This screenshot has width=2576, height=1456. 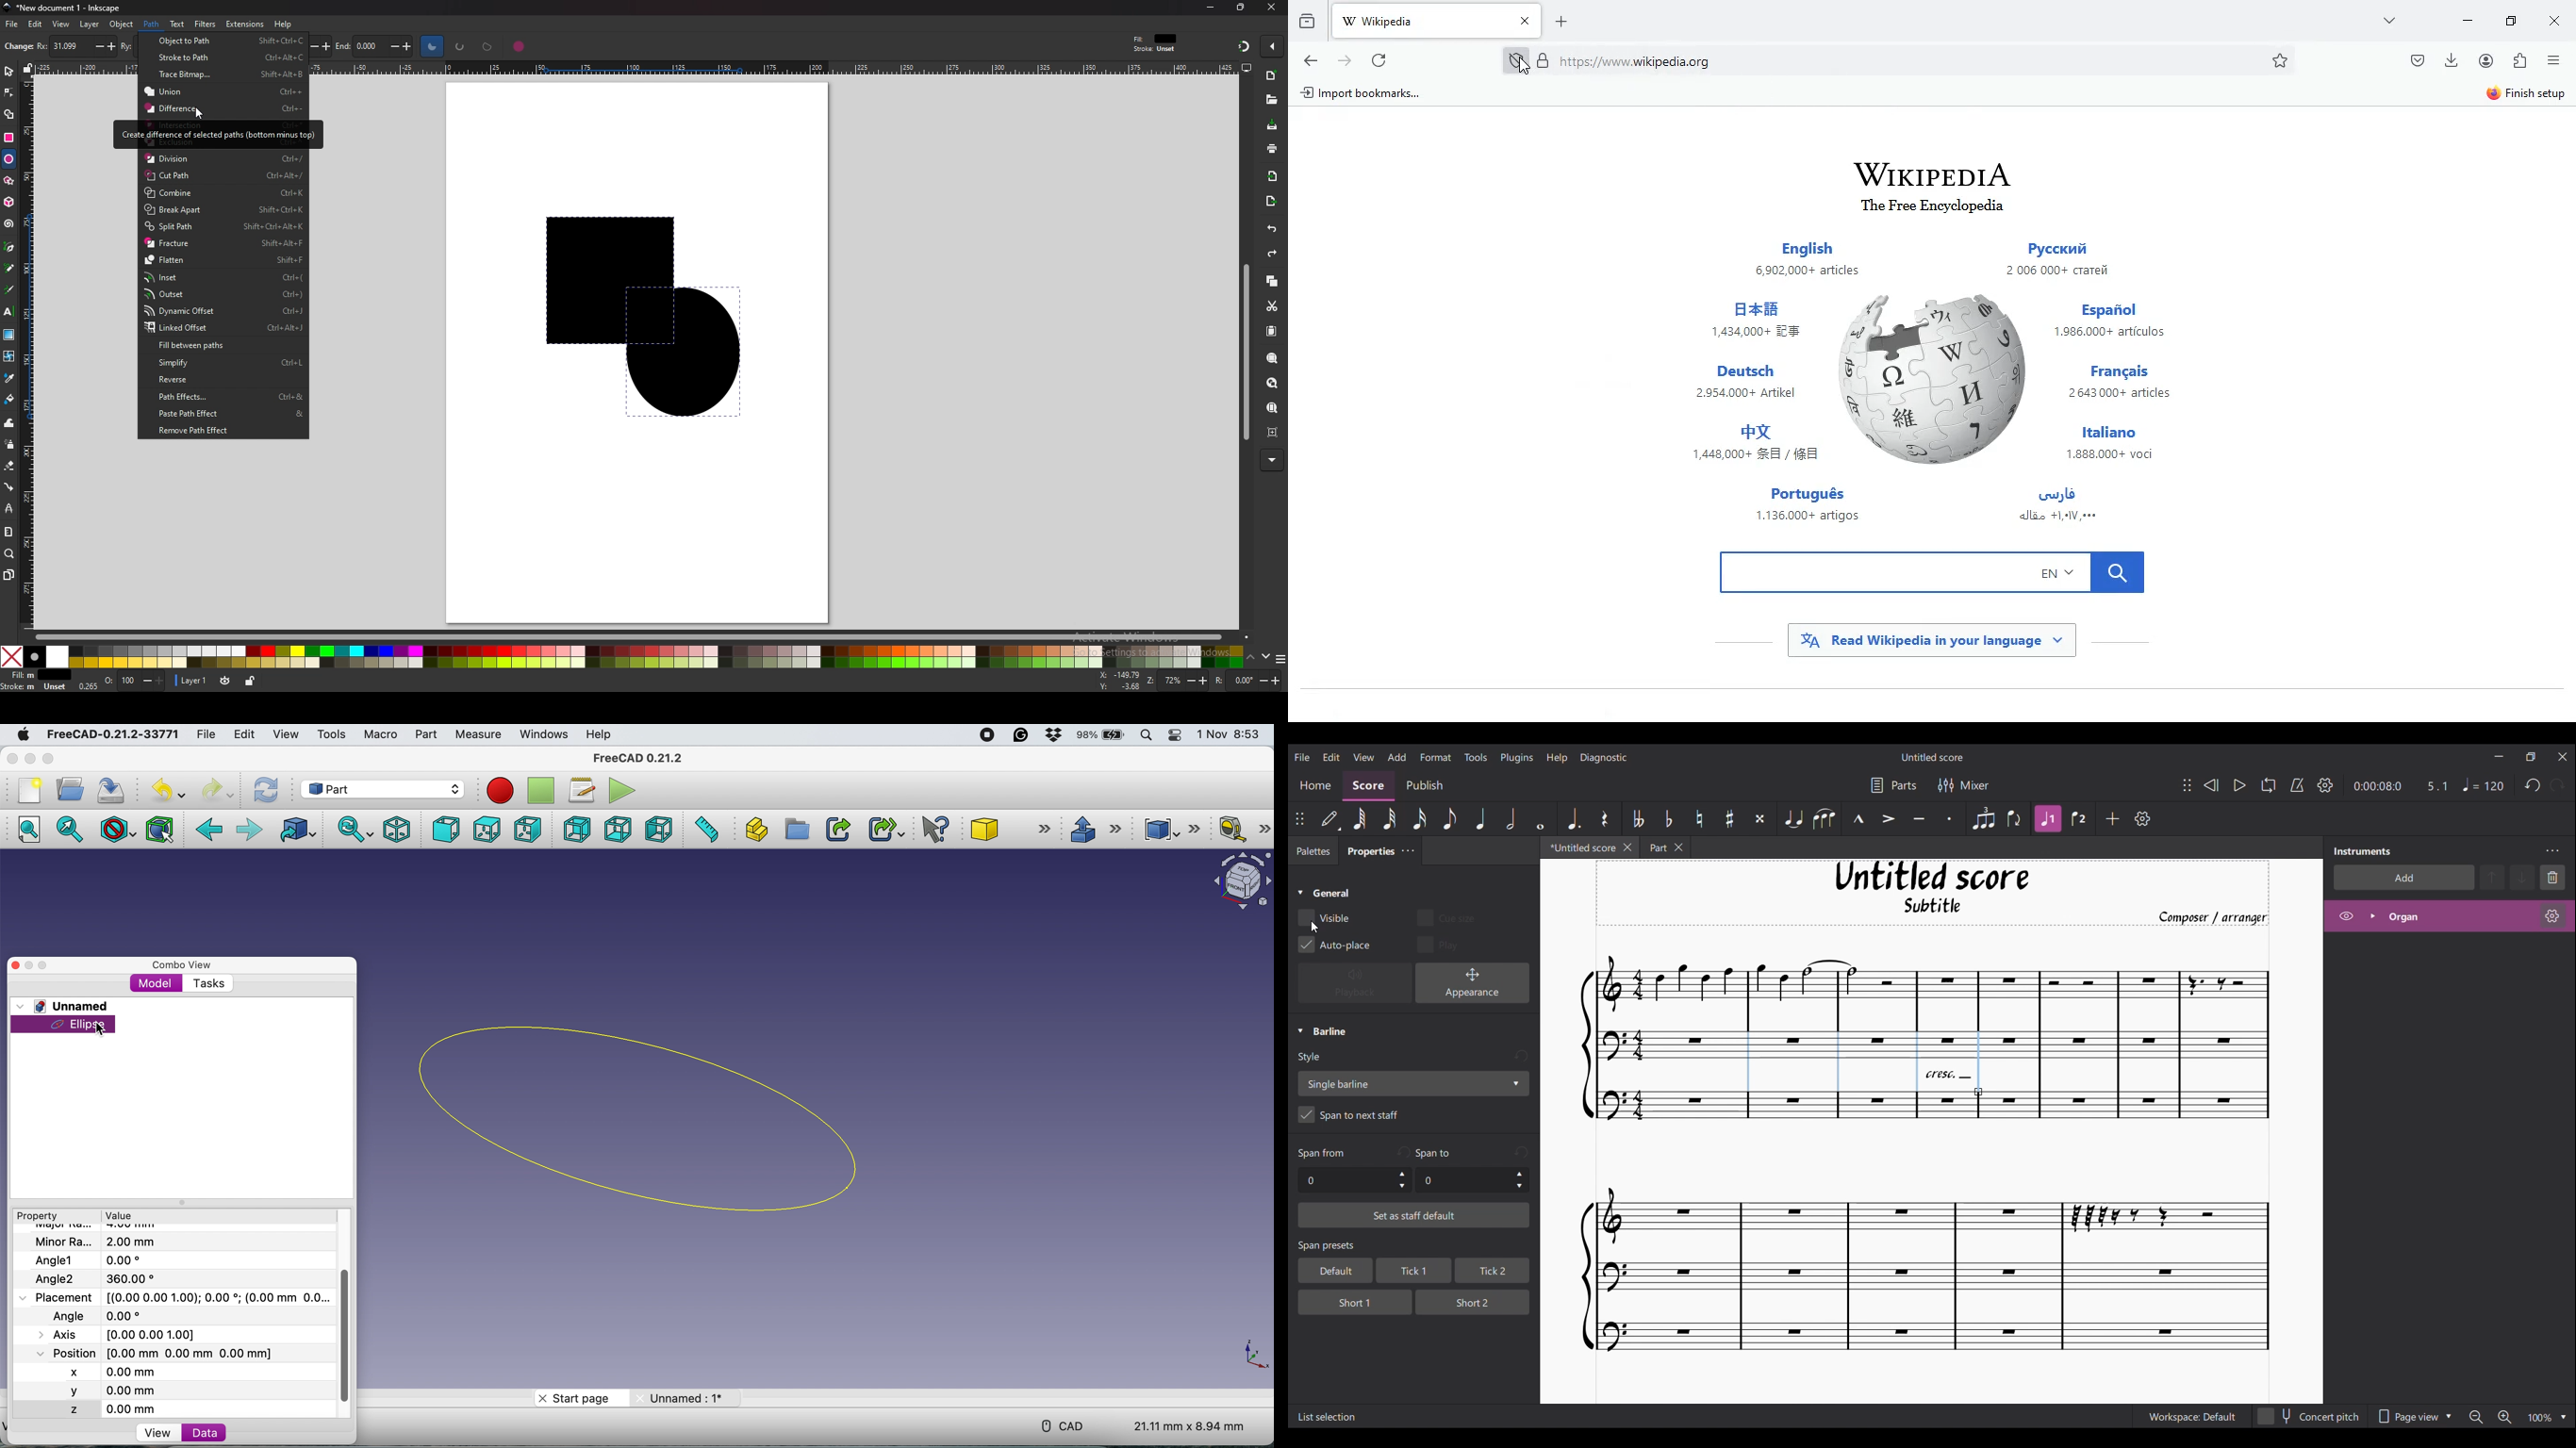 I want to click on Tenuto, so click(x=1919, y=819).